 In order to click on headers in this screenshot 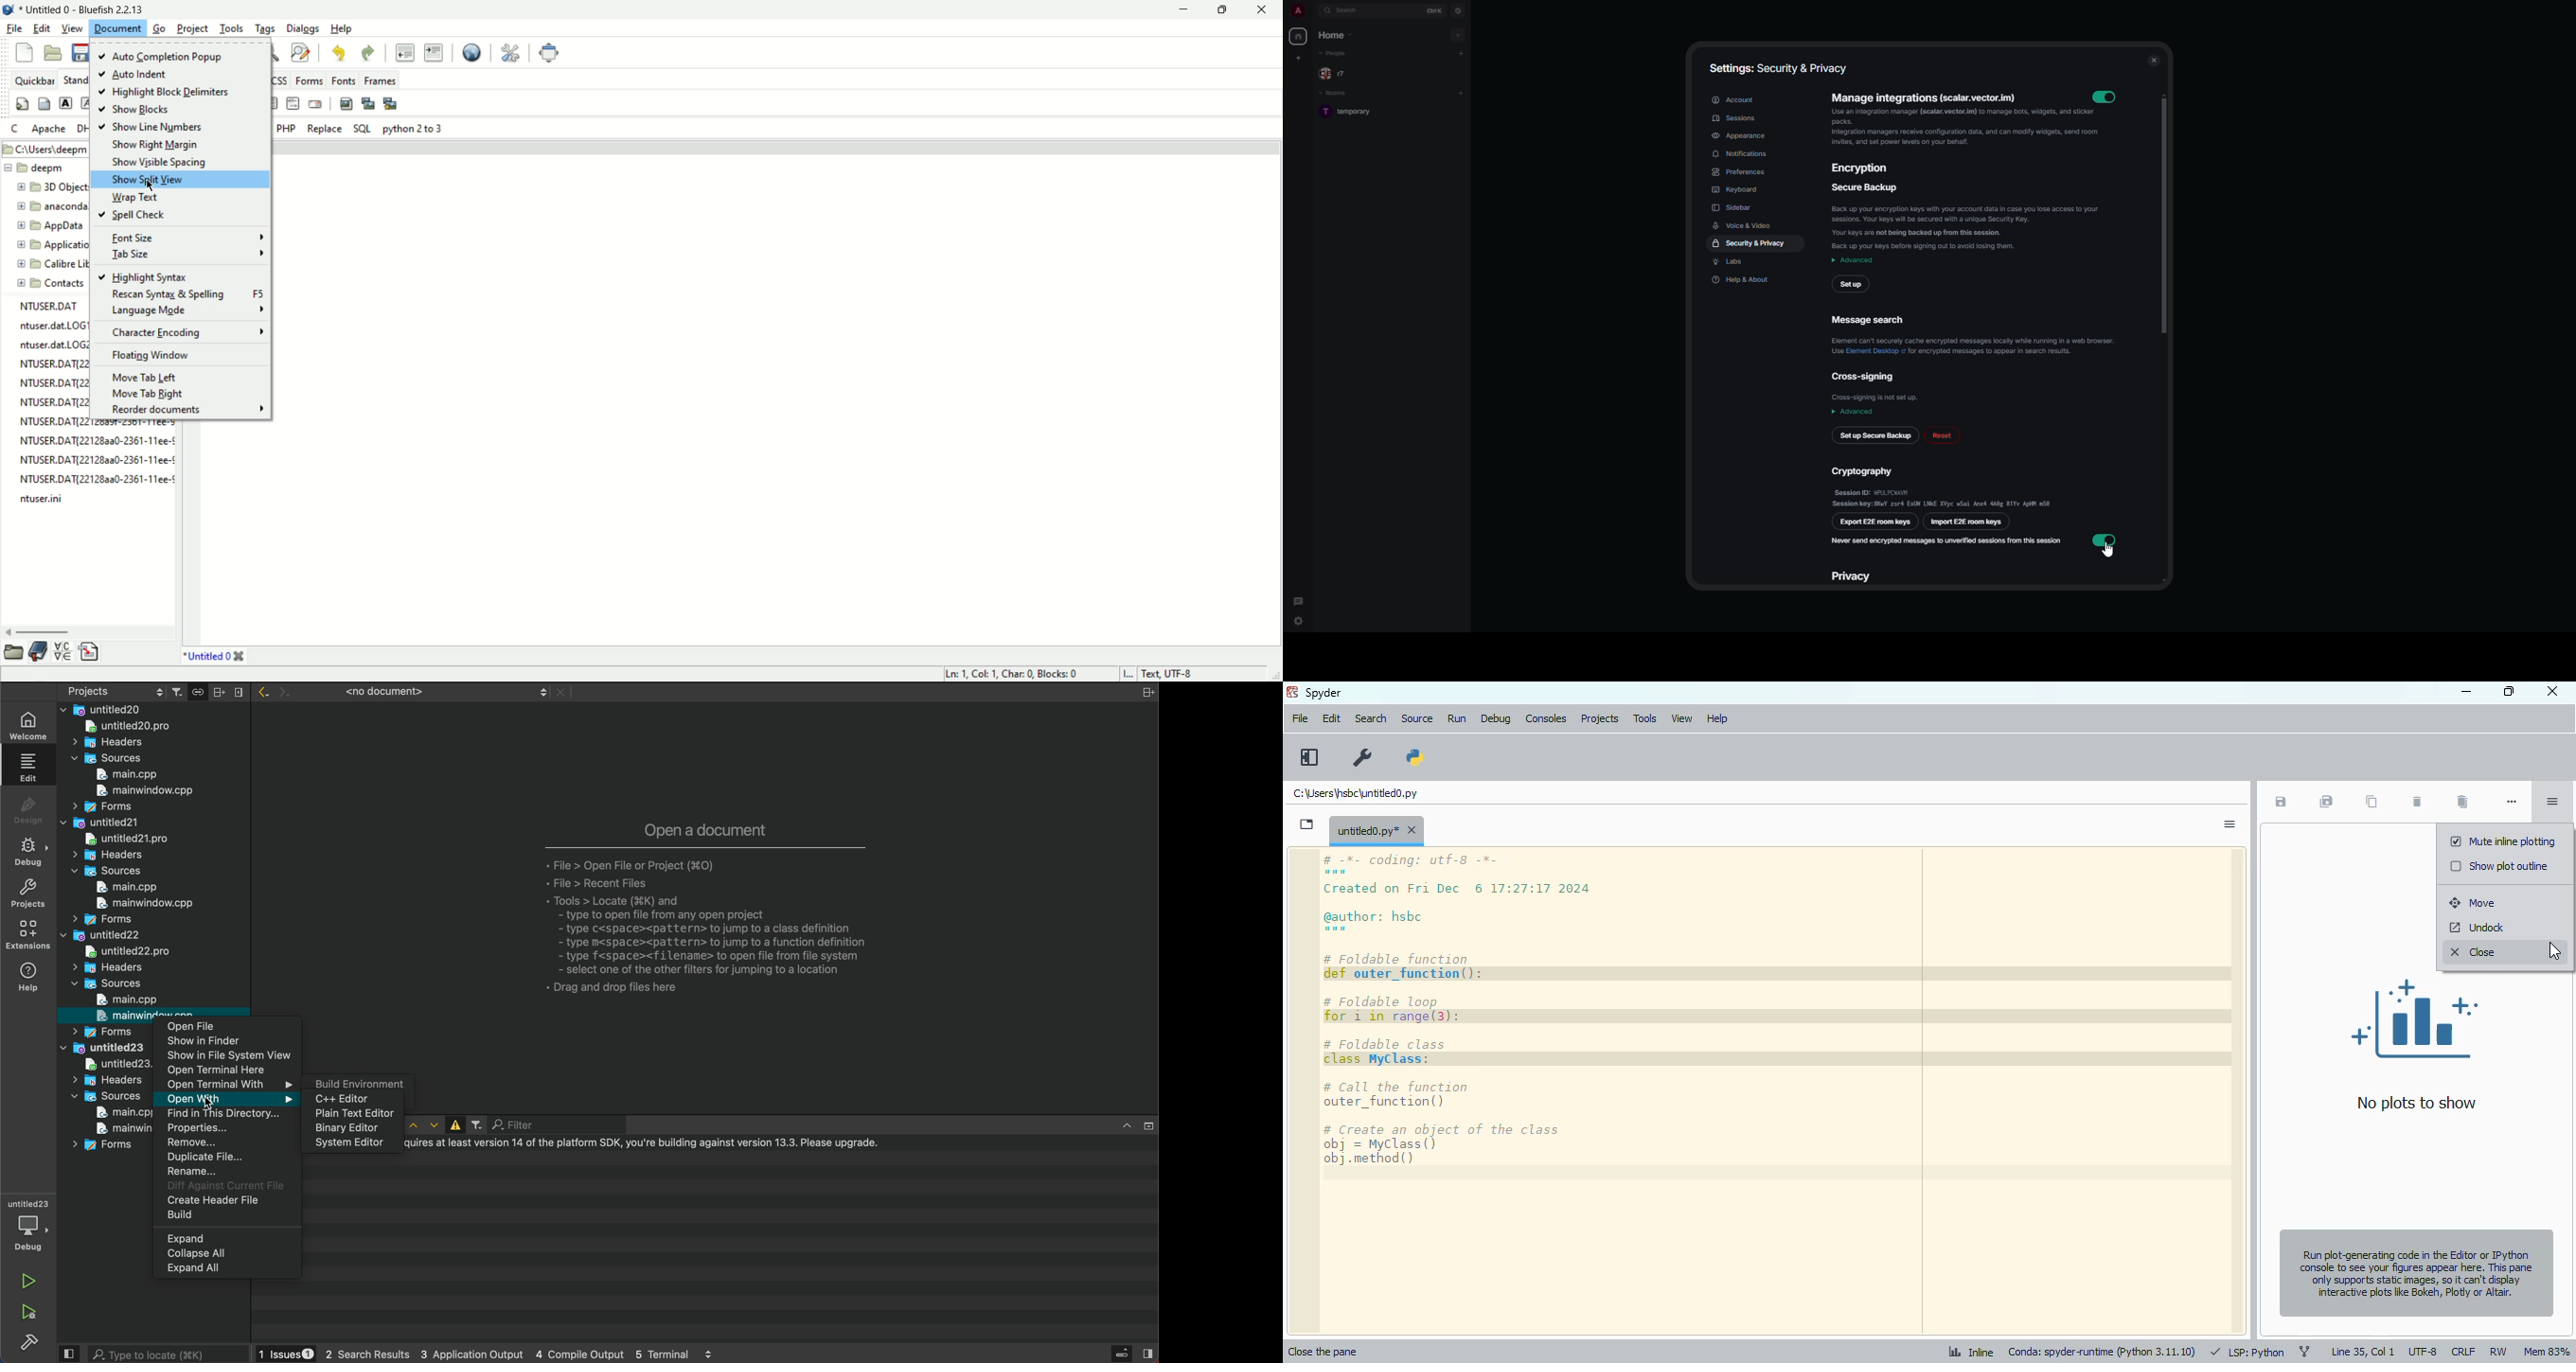, I will do `click(107, 856)`.